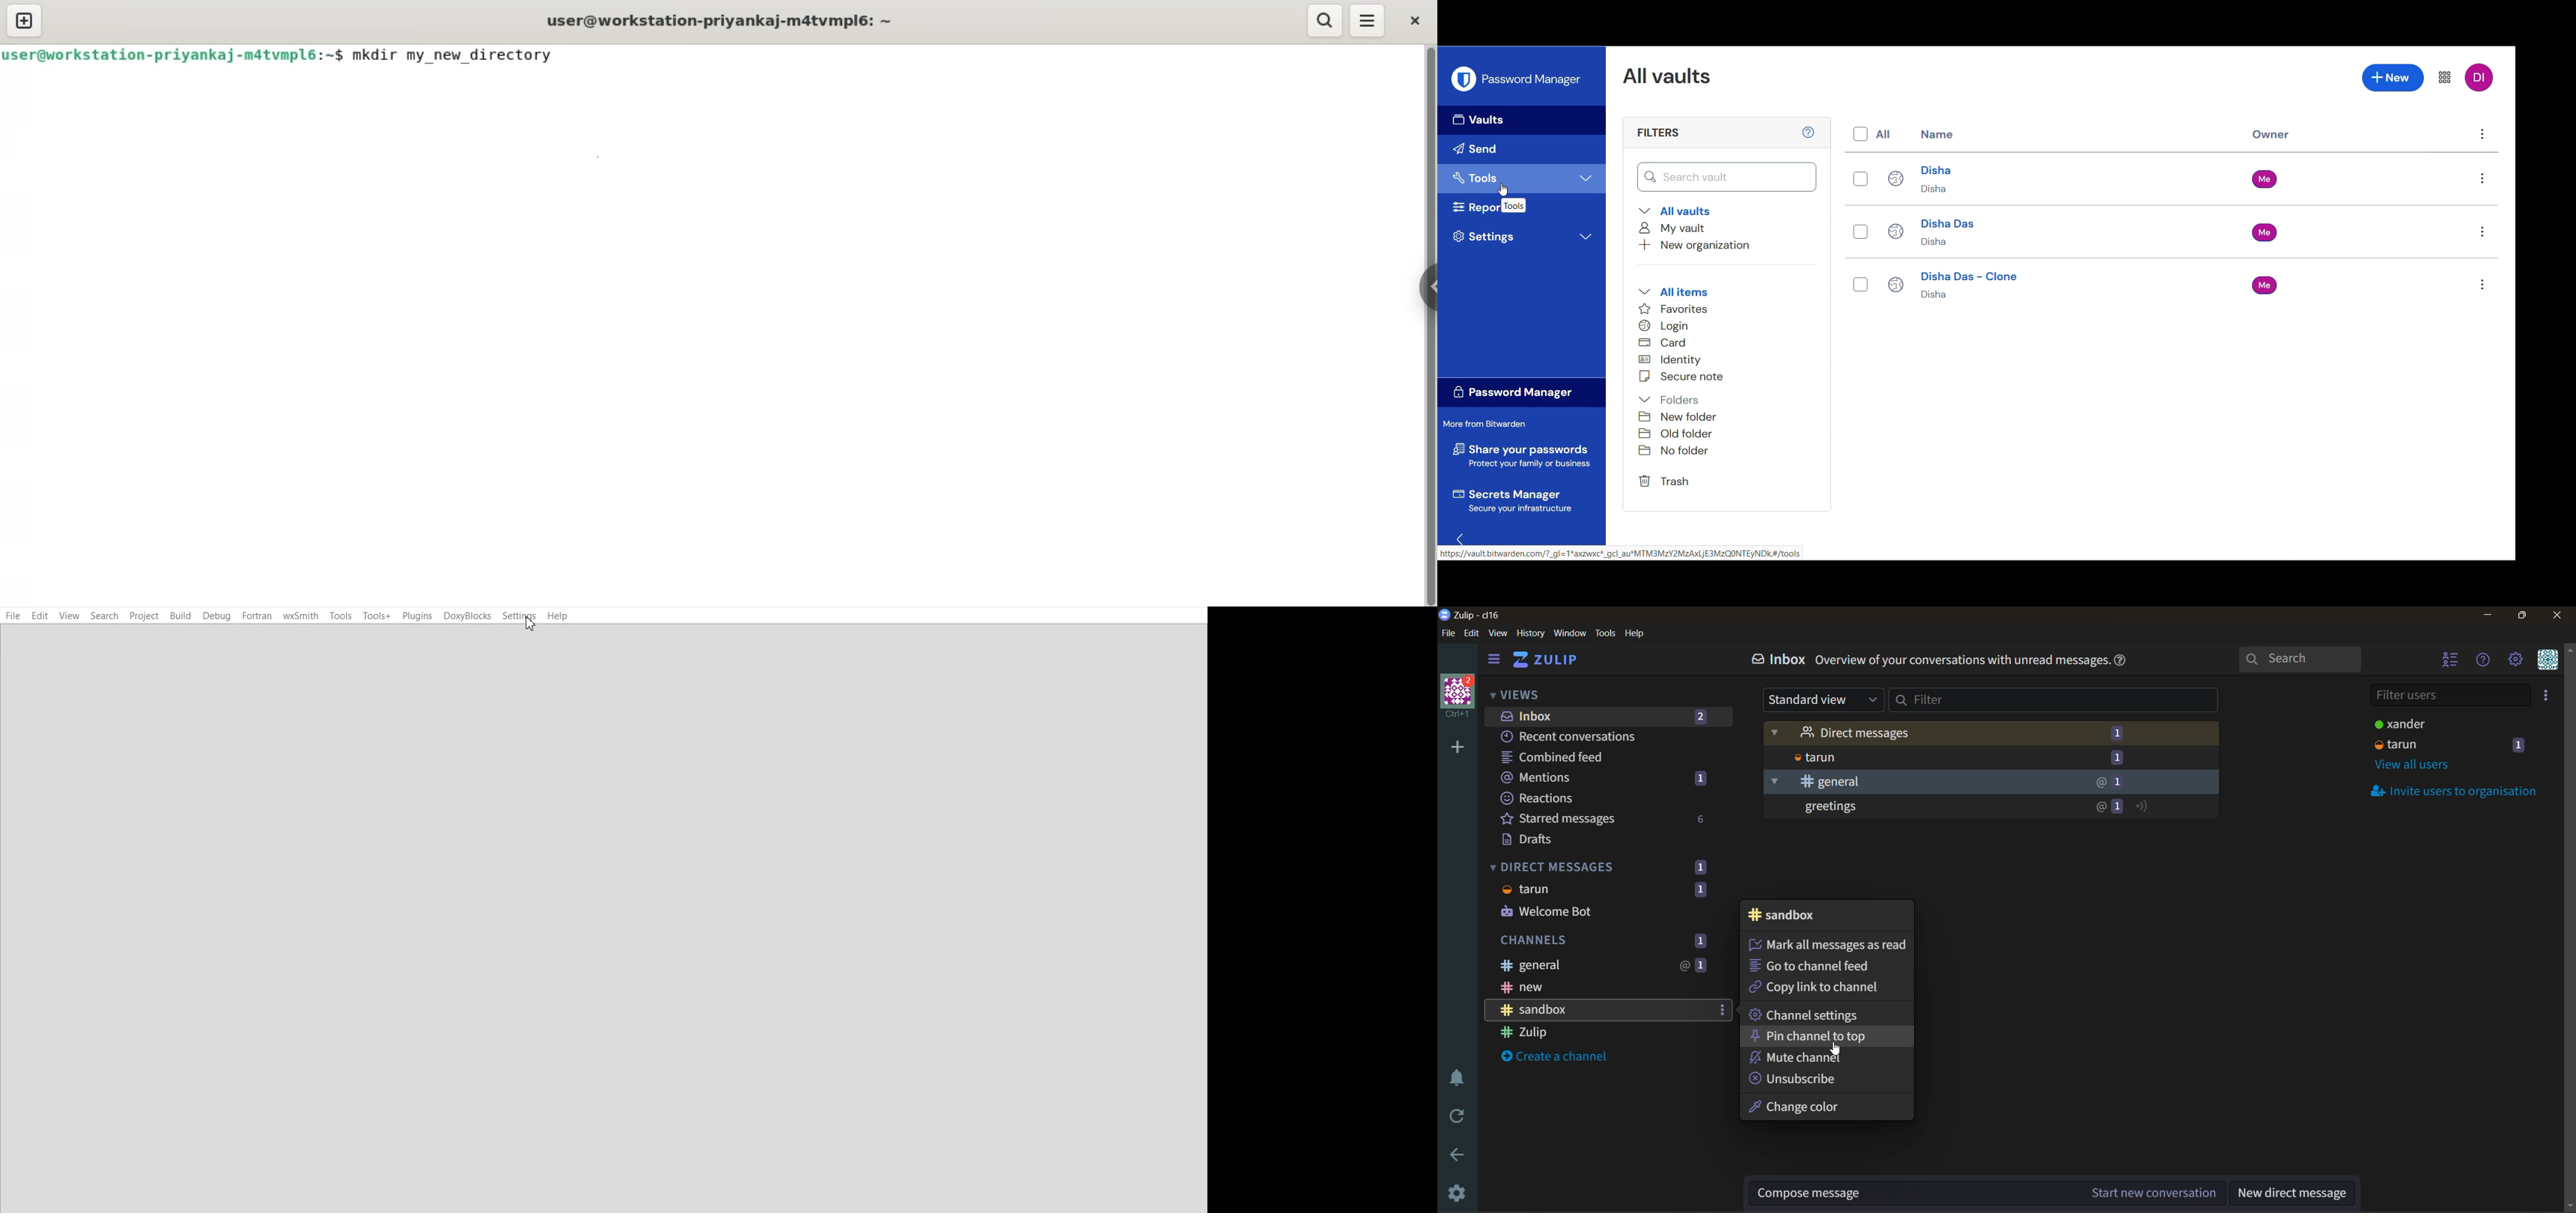  Describe the element at coordinates (2514, 661) in the screenshot. I see `main menu` at that location.